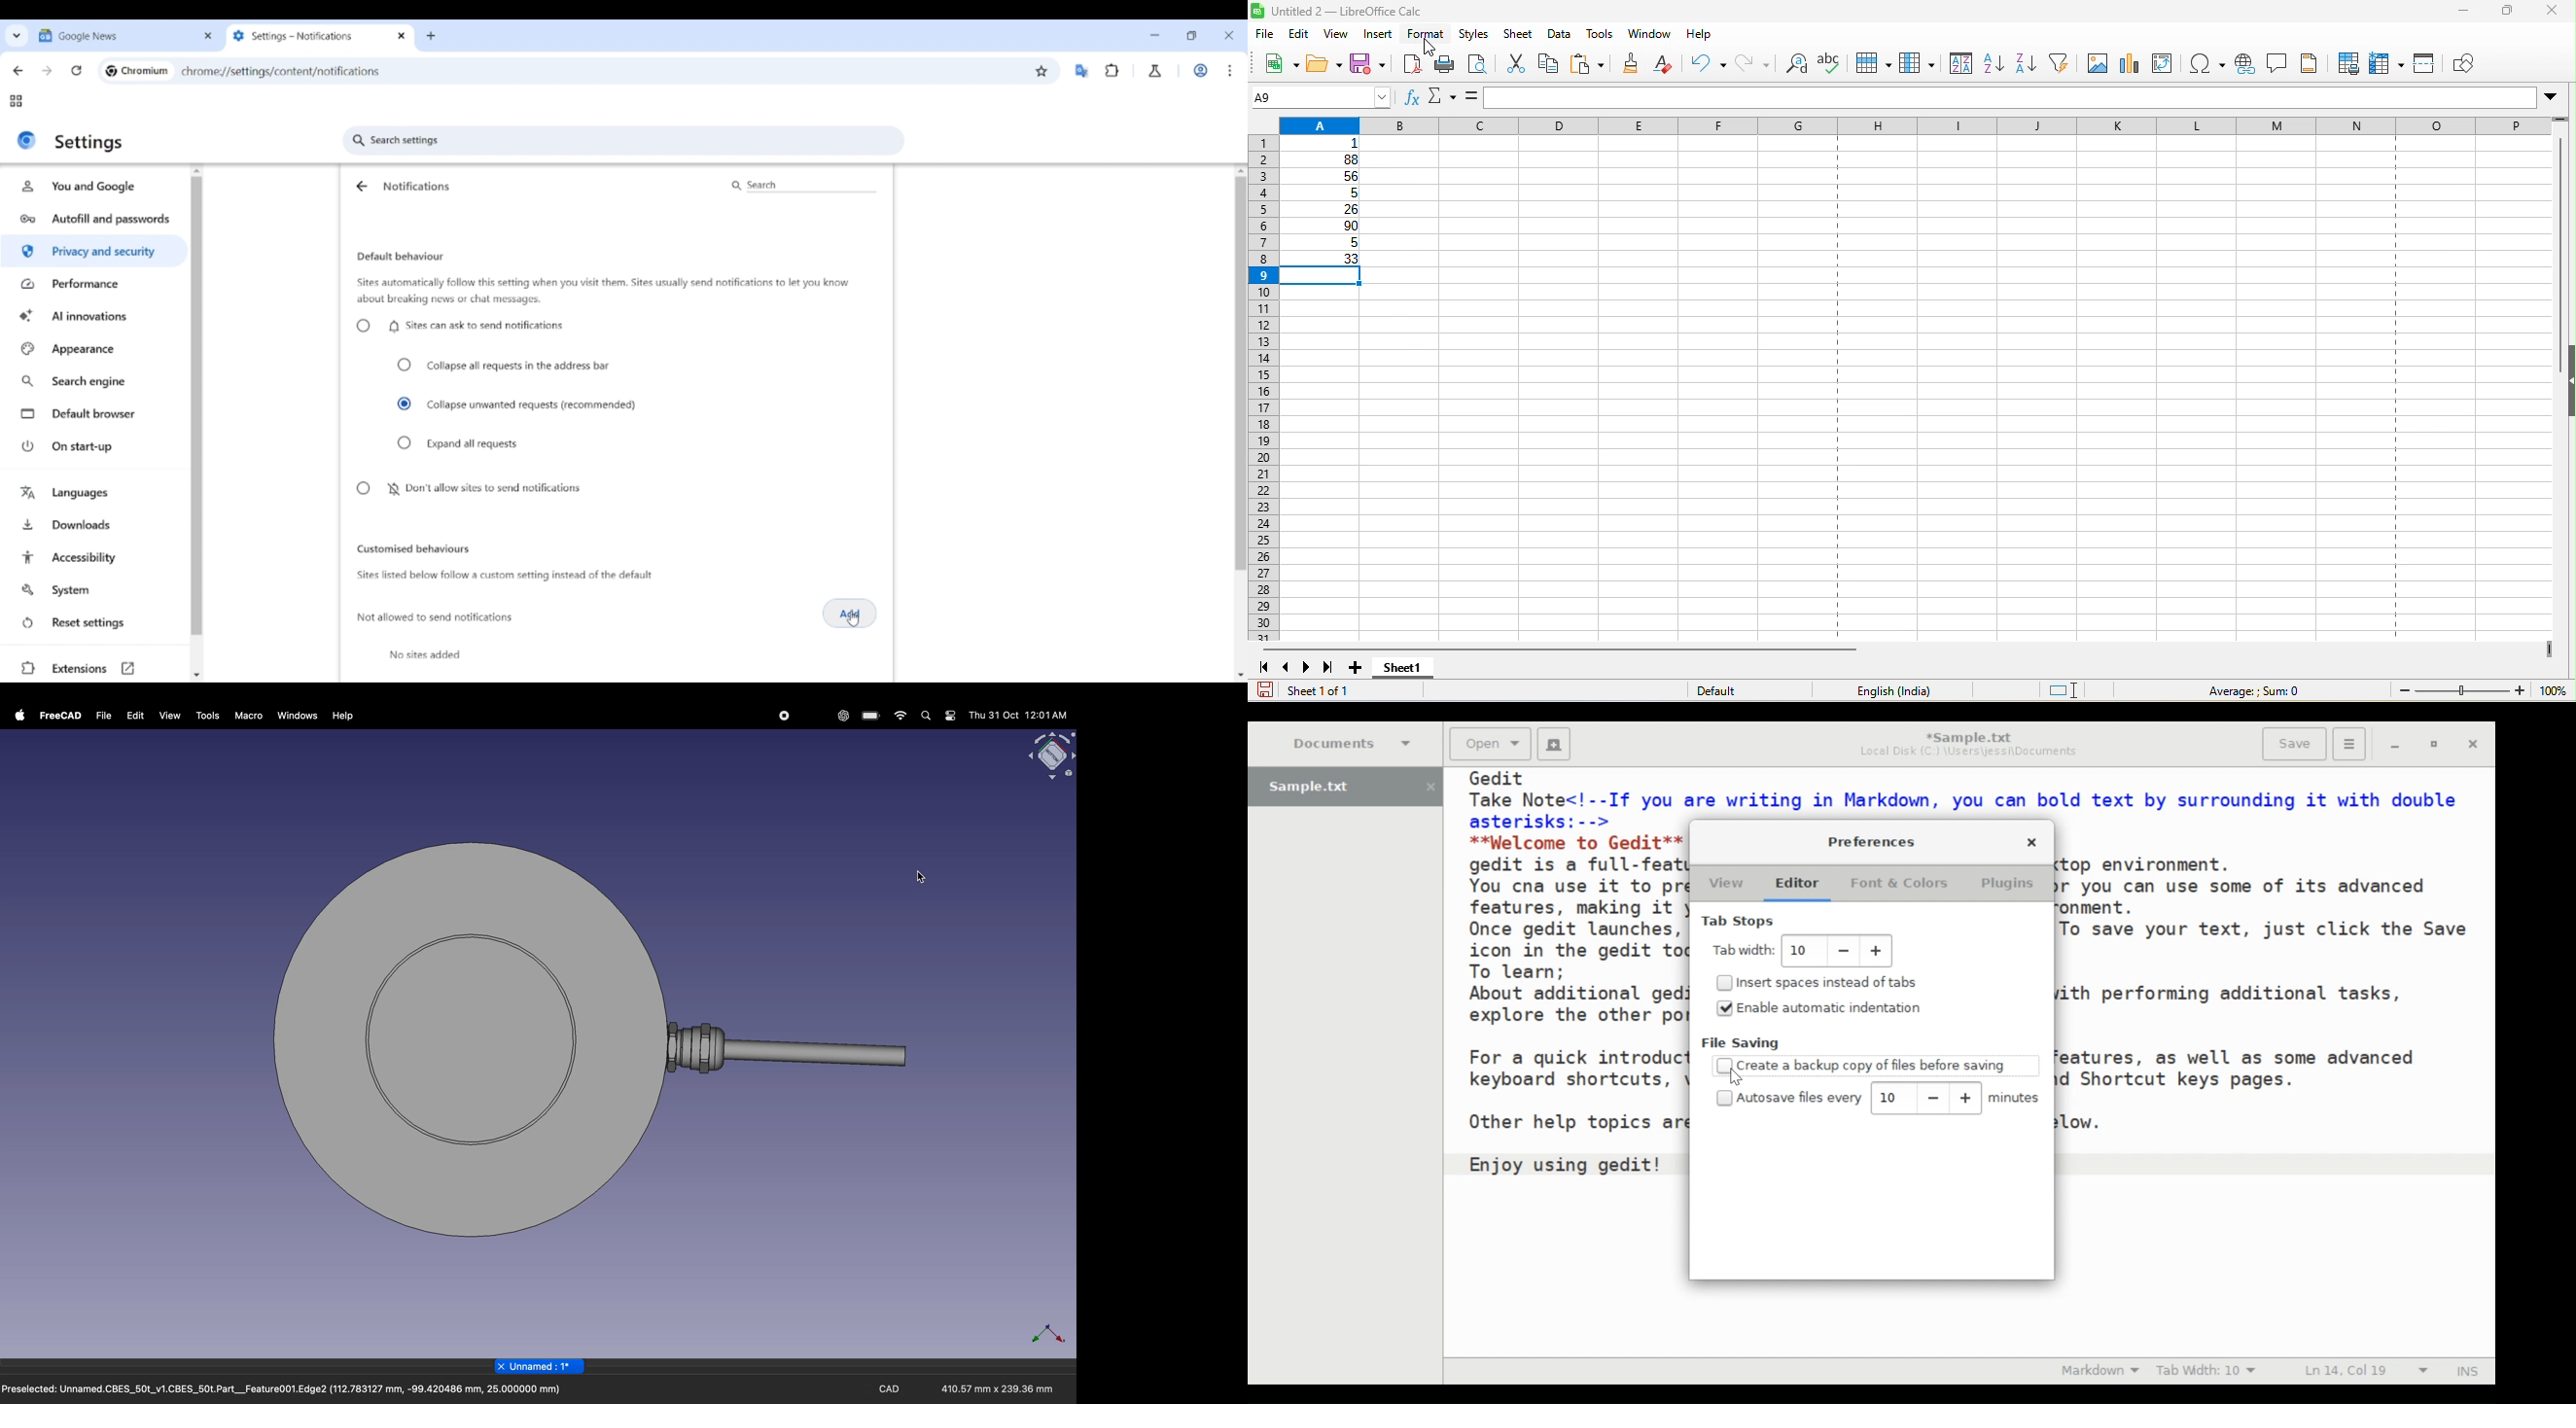 The width and height of the screenshot is (2576, 1428). What do you see at coordinates (2347, 63) in the screenshot?
I see `defined print area` at bounding box center [2347, 63].